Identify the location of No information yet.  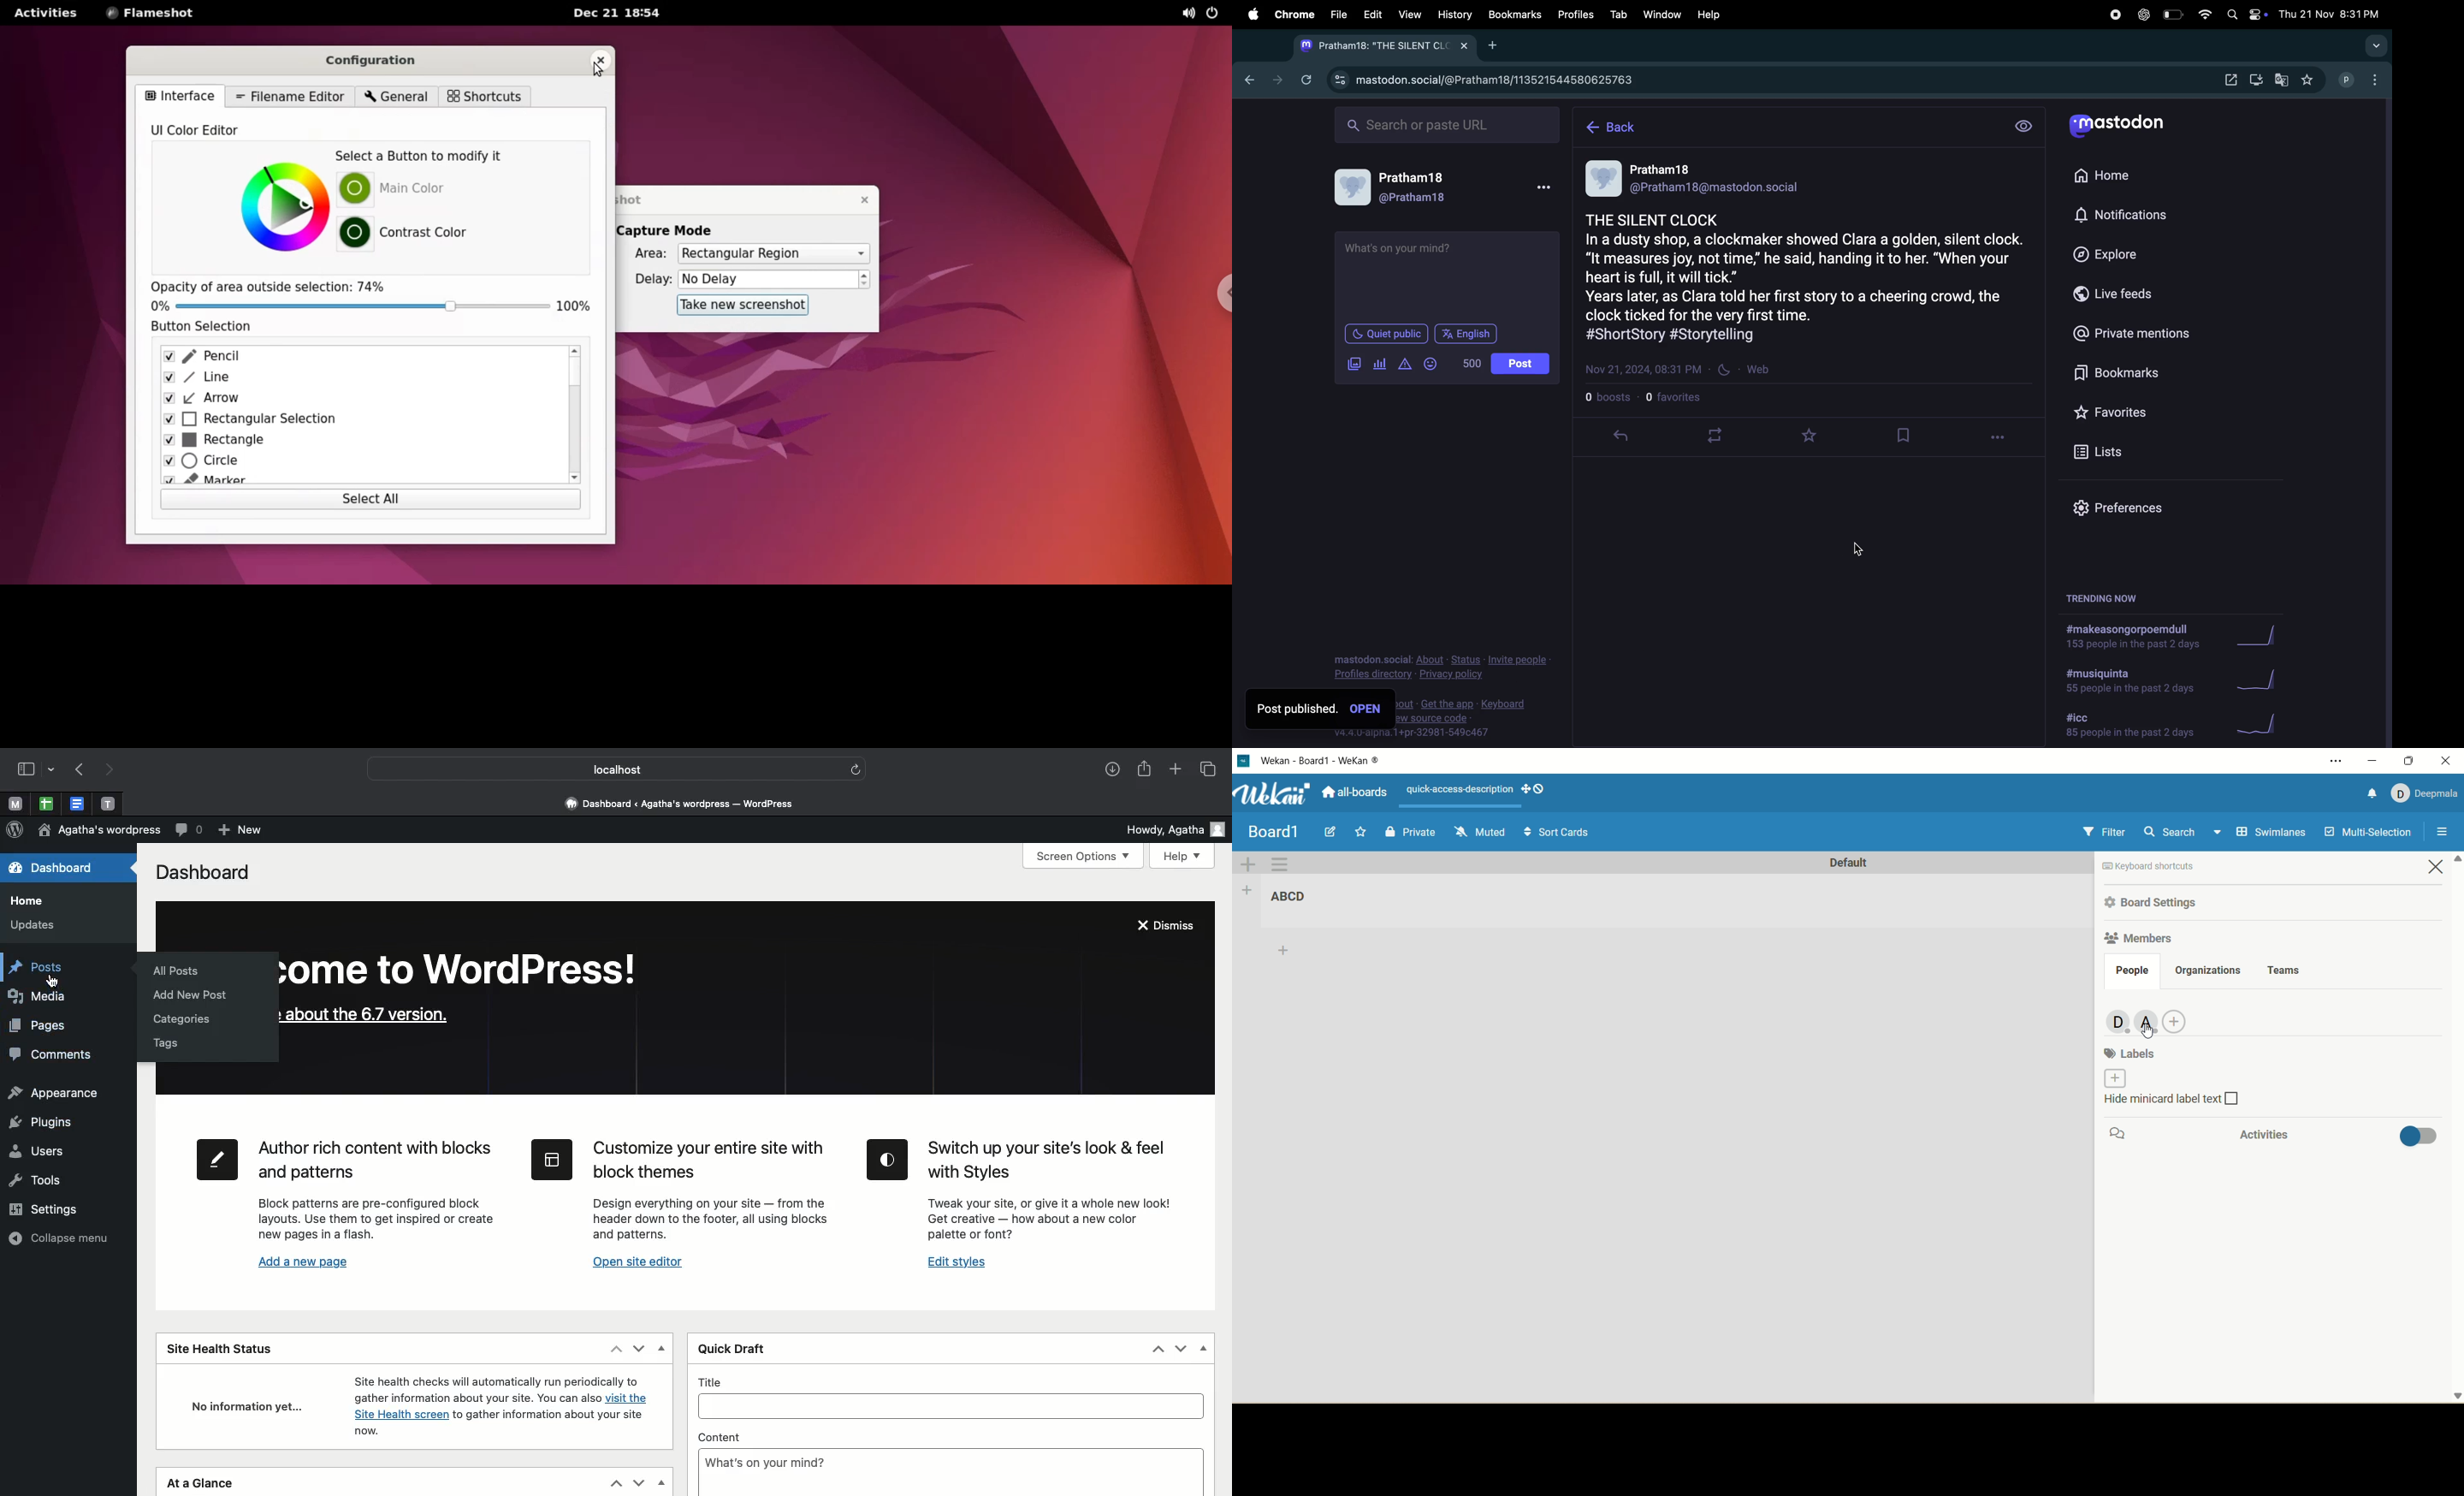
(242, 1406).